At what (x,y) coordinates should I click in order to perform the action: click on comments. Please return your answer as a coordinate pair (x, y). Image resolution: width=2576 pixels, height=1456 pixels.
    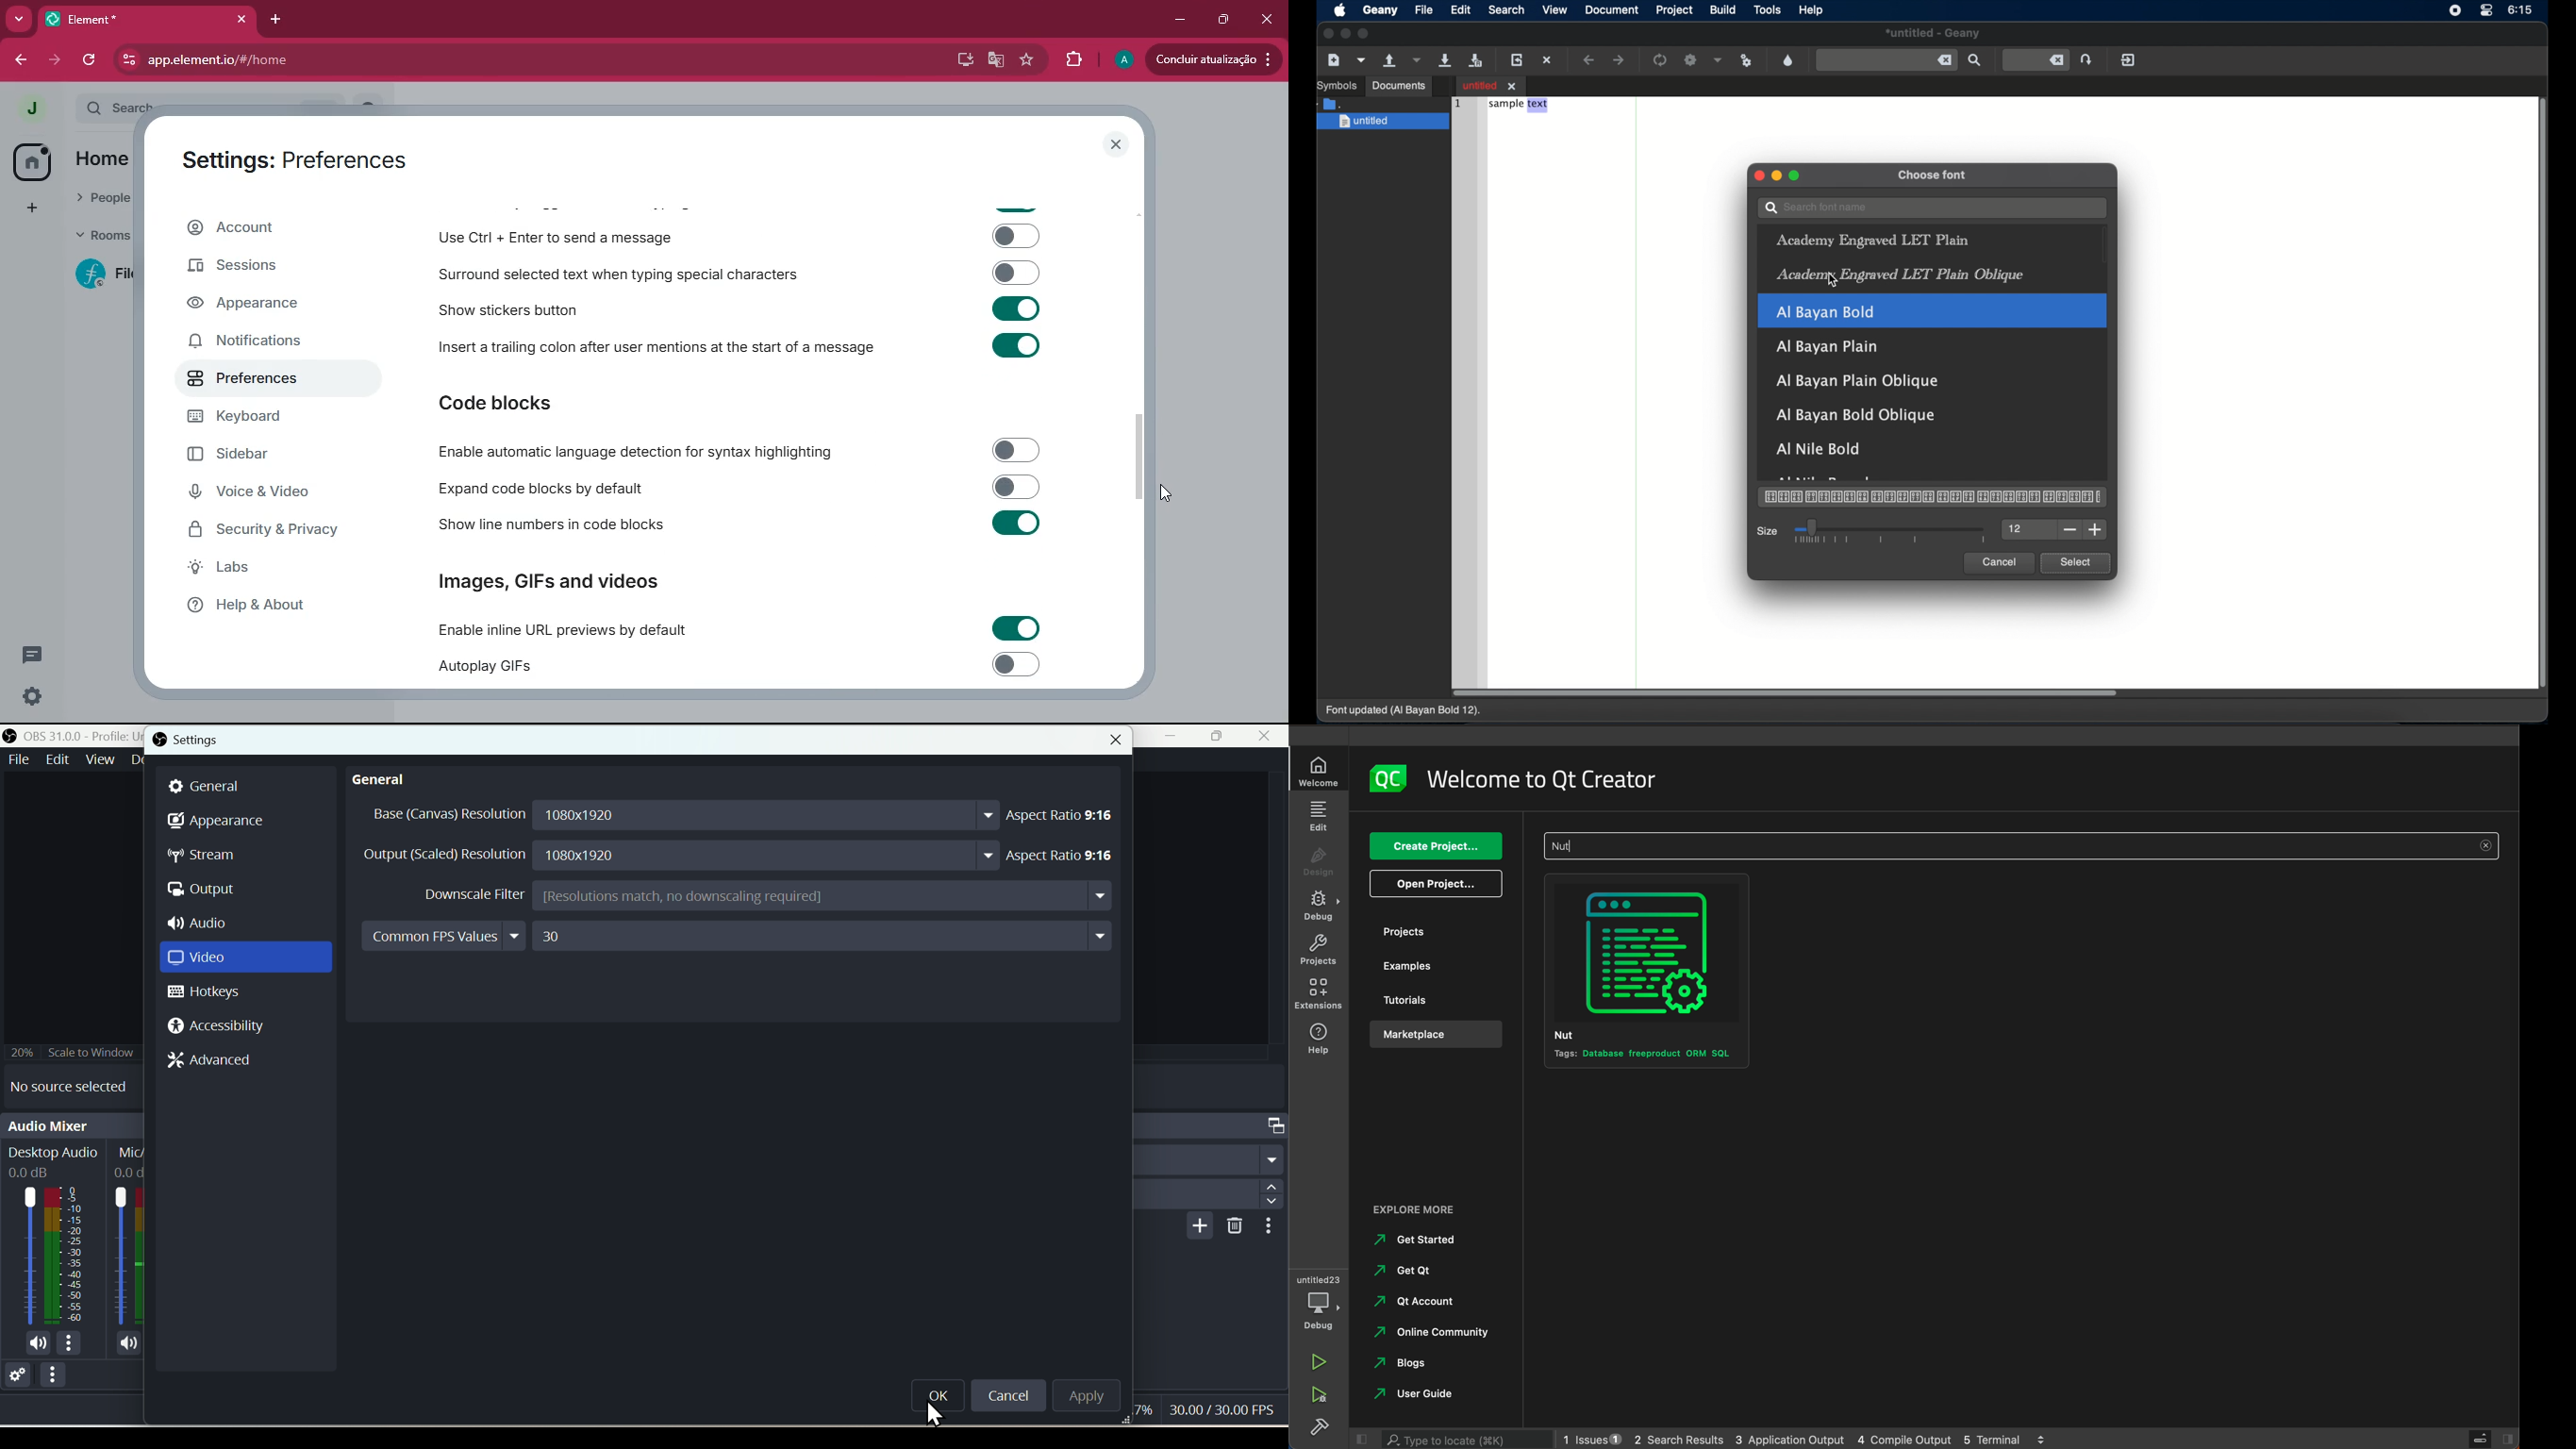
    Looking at the image, I should click on (32, 654).